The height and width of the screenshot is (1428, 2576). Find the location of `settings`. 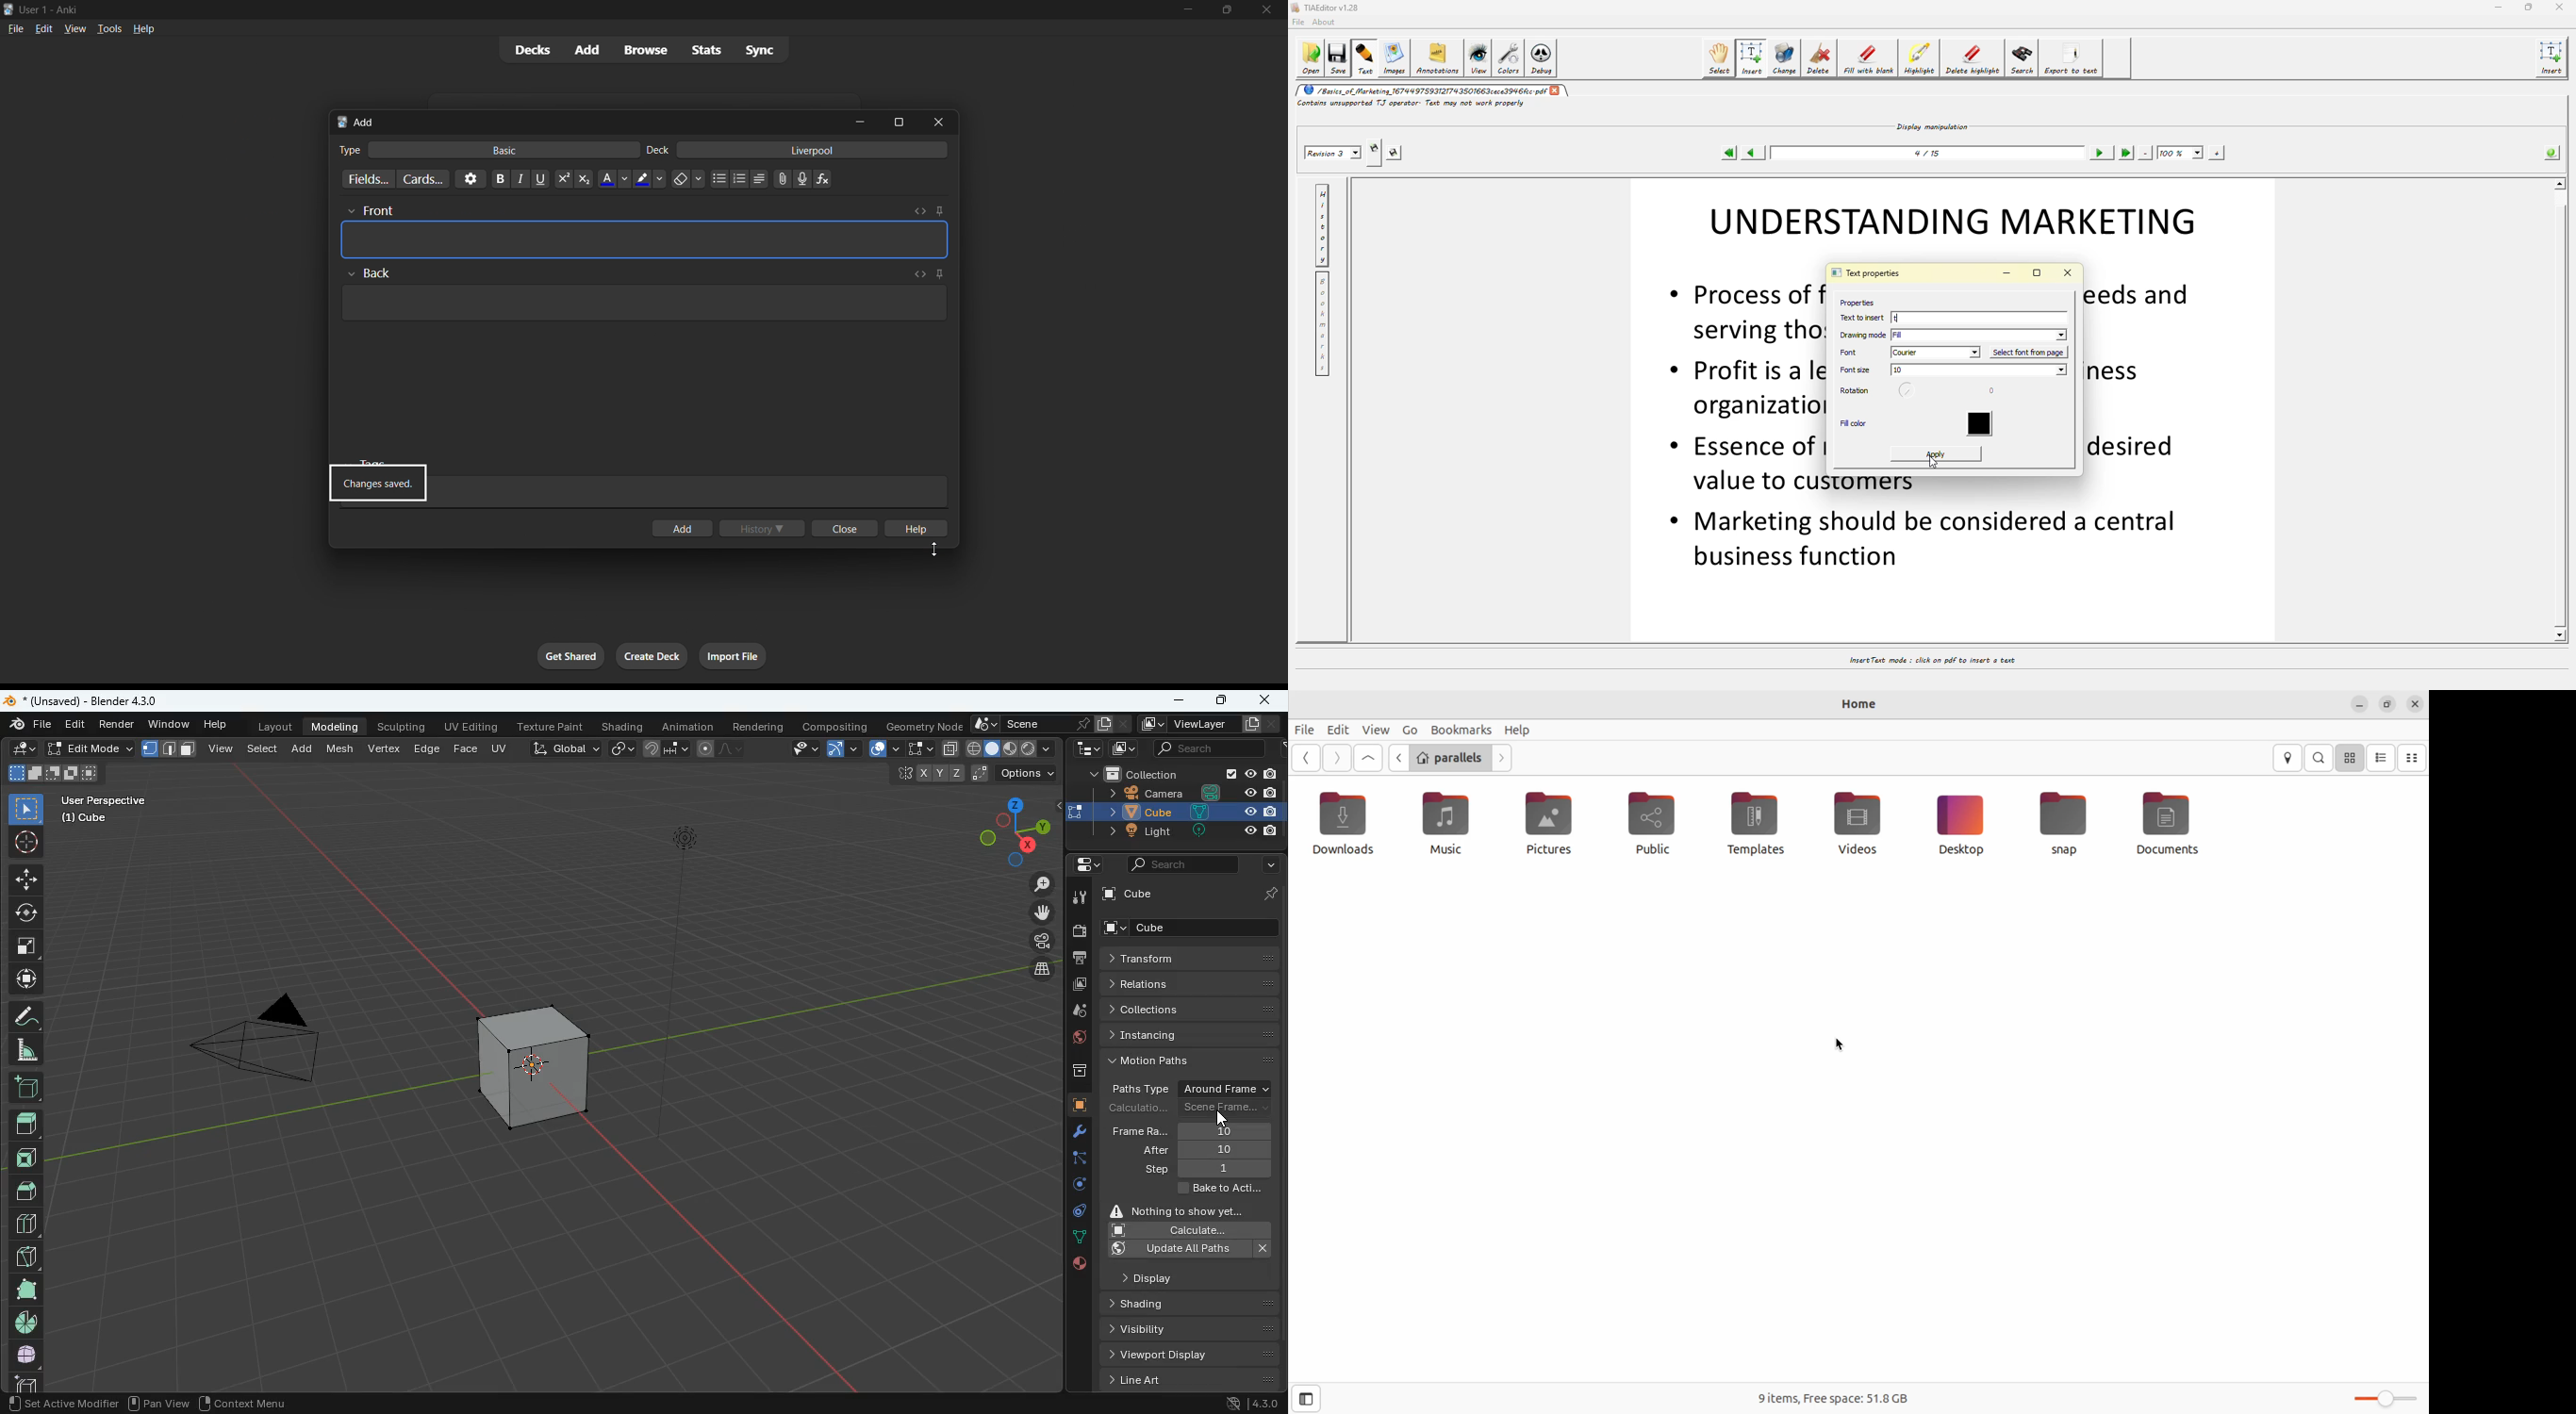

settings is located at coordinates (470, 179).